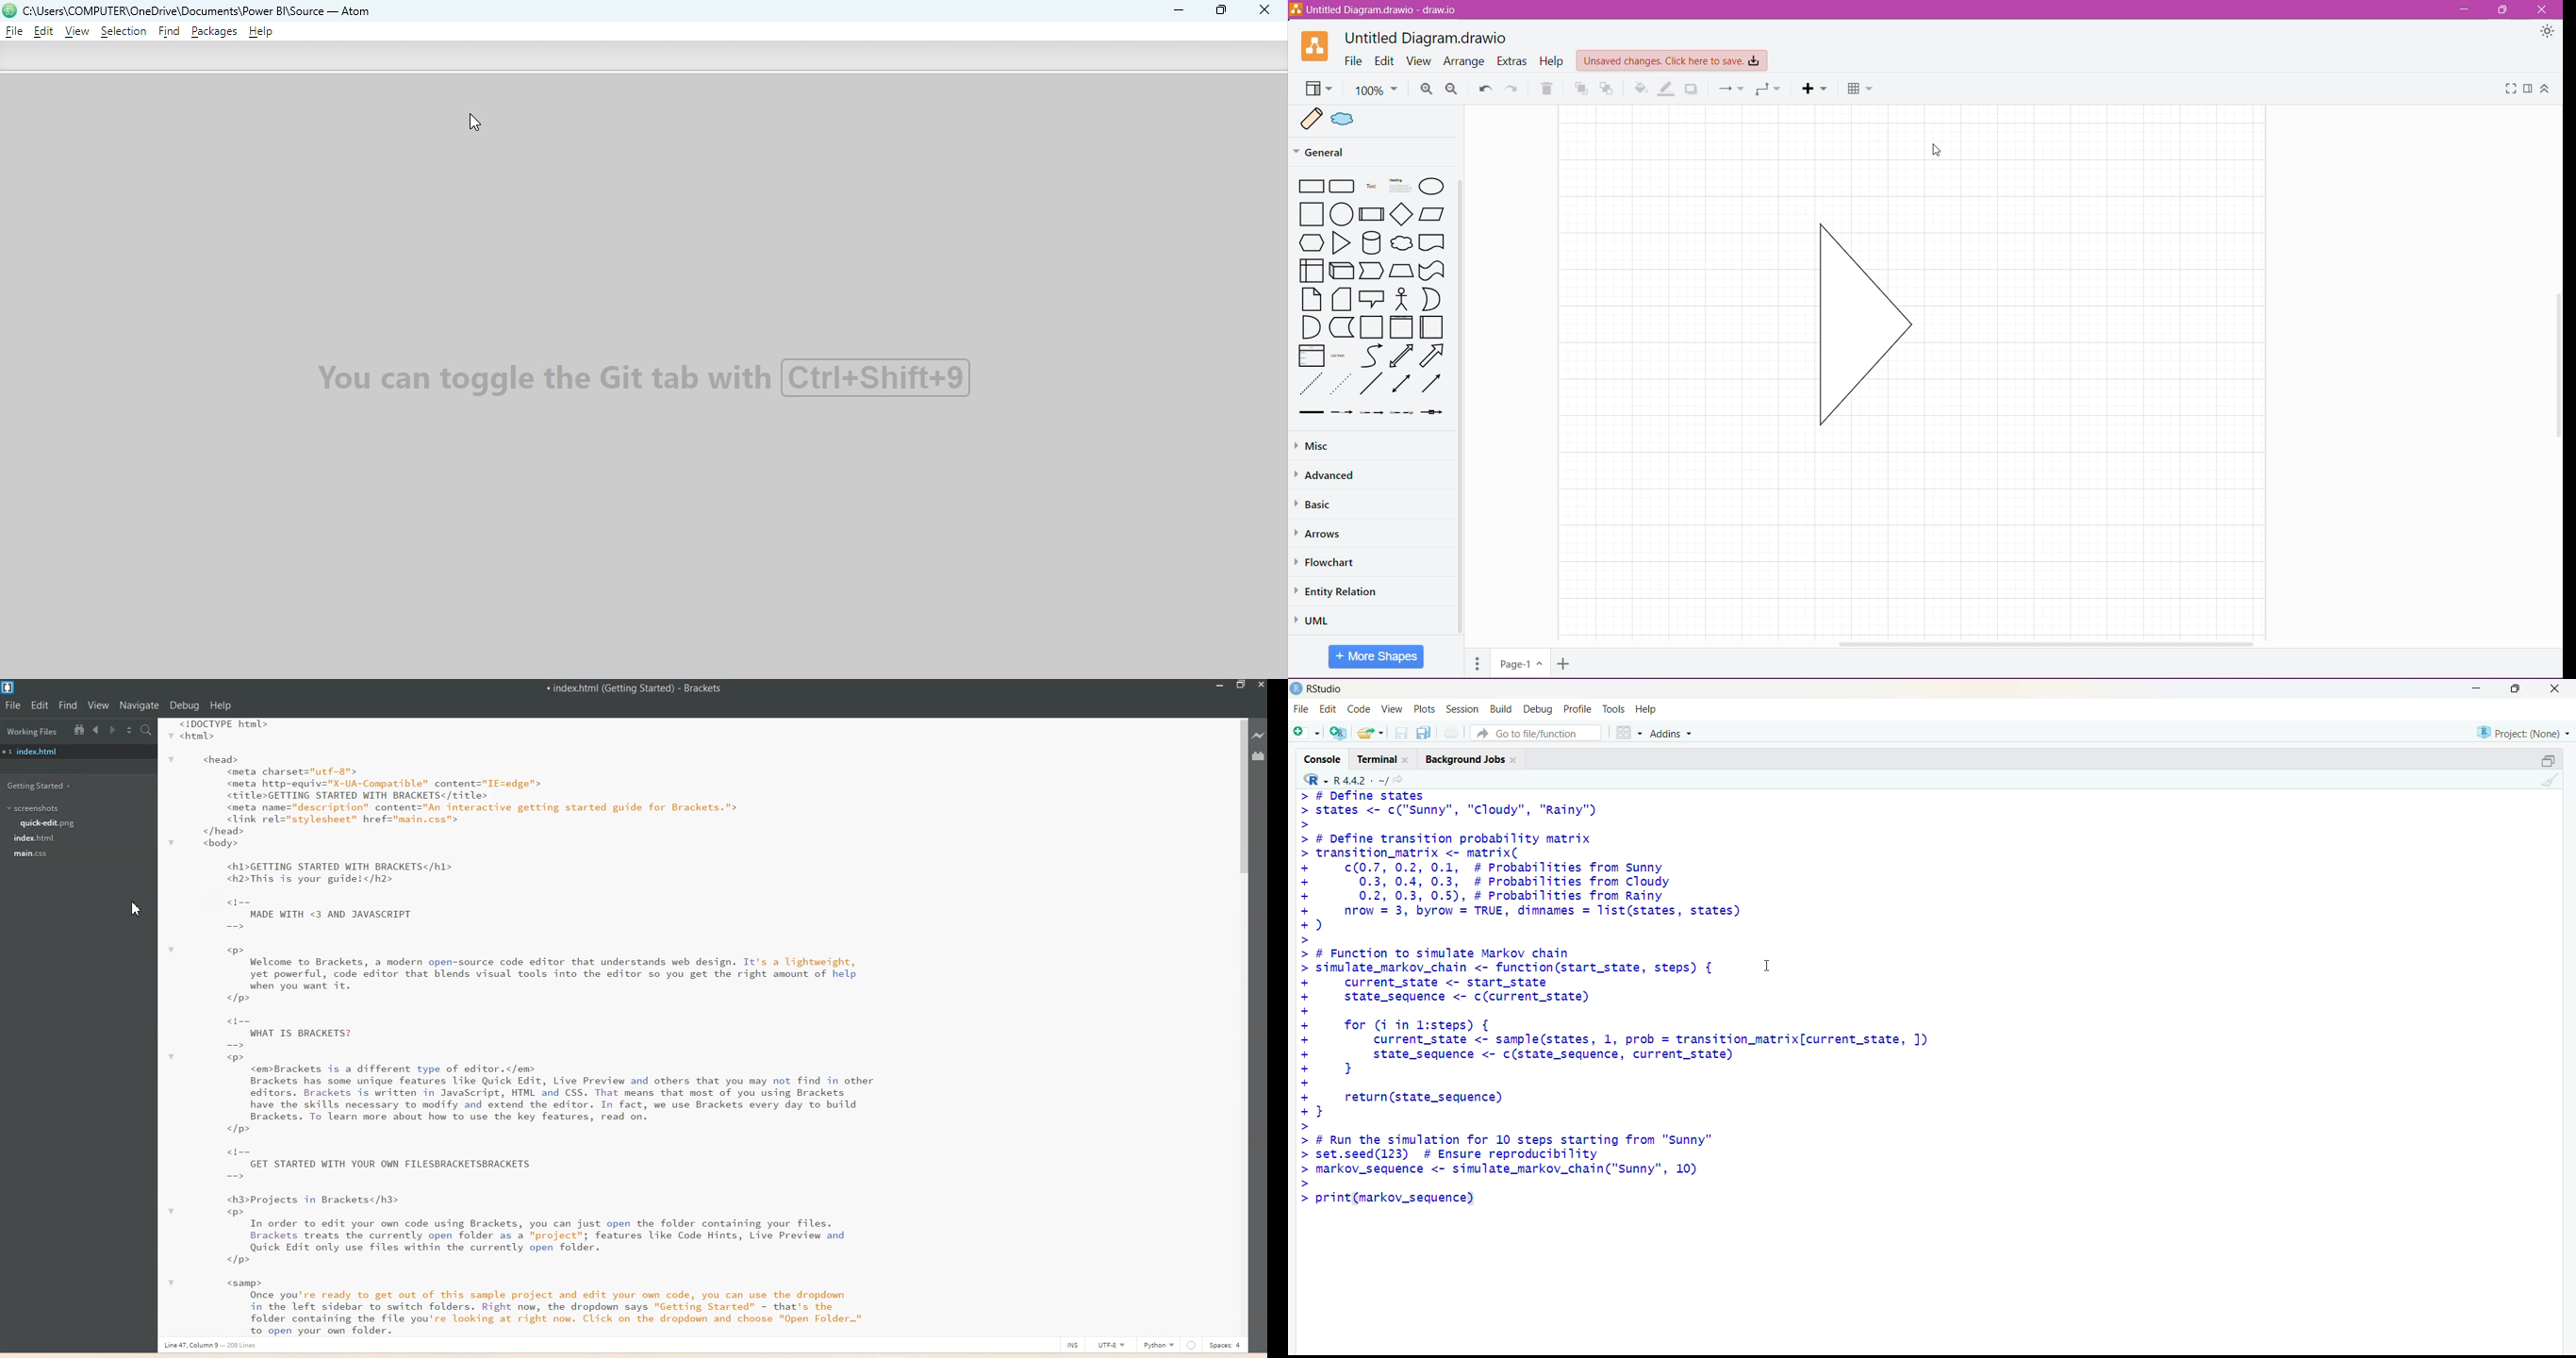 Image resolution: width=2576 pixels, height=1372 pixels. Describe the element at coordinates (2549, 89) in the screenshot. I see `Expand/Collapse` at that location.